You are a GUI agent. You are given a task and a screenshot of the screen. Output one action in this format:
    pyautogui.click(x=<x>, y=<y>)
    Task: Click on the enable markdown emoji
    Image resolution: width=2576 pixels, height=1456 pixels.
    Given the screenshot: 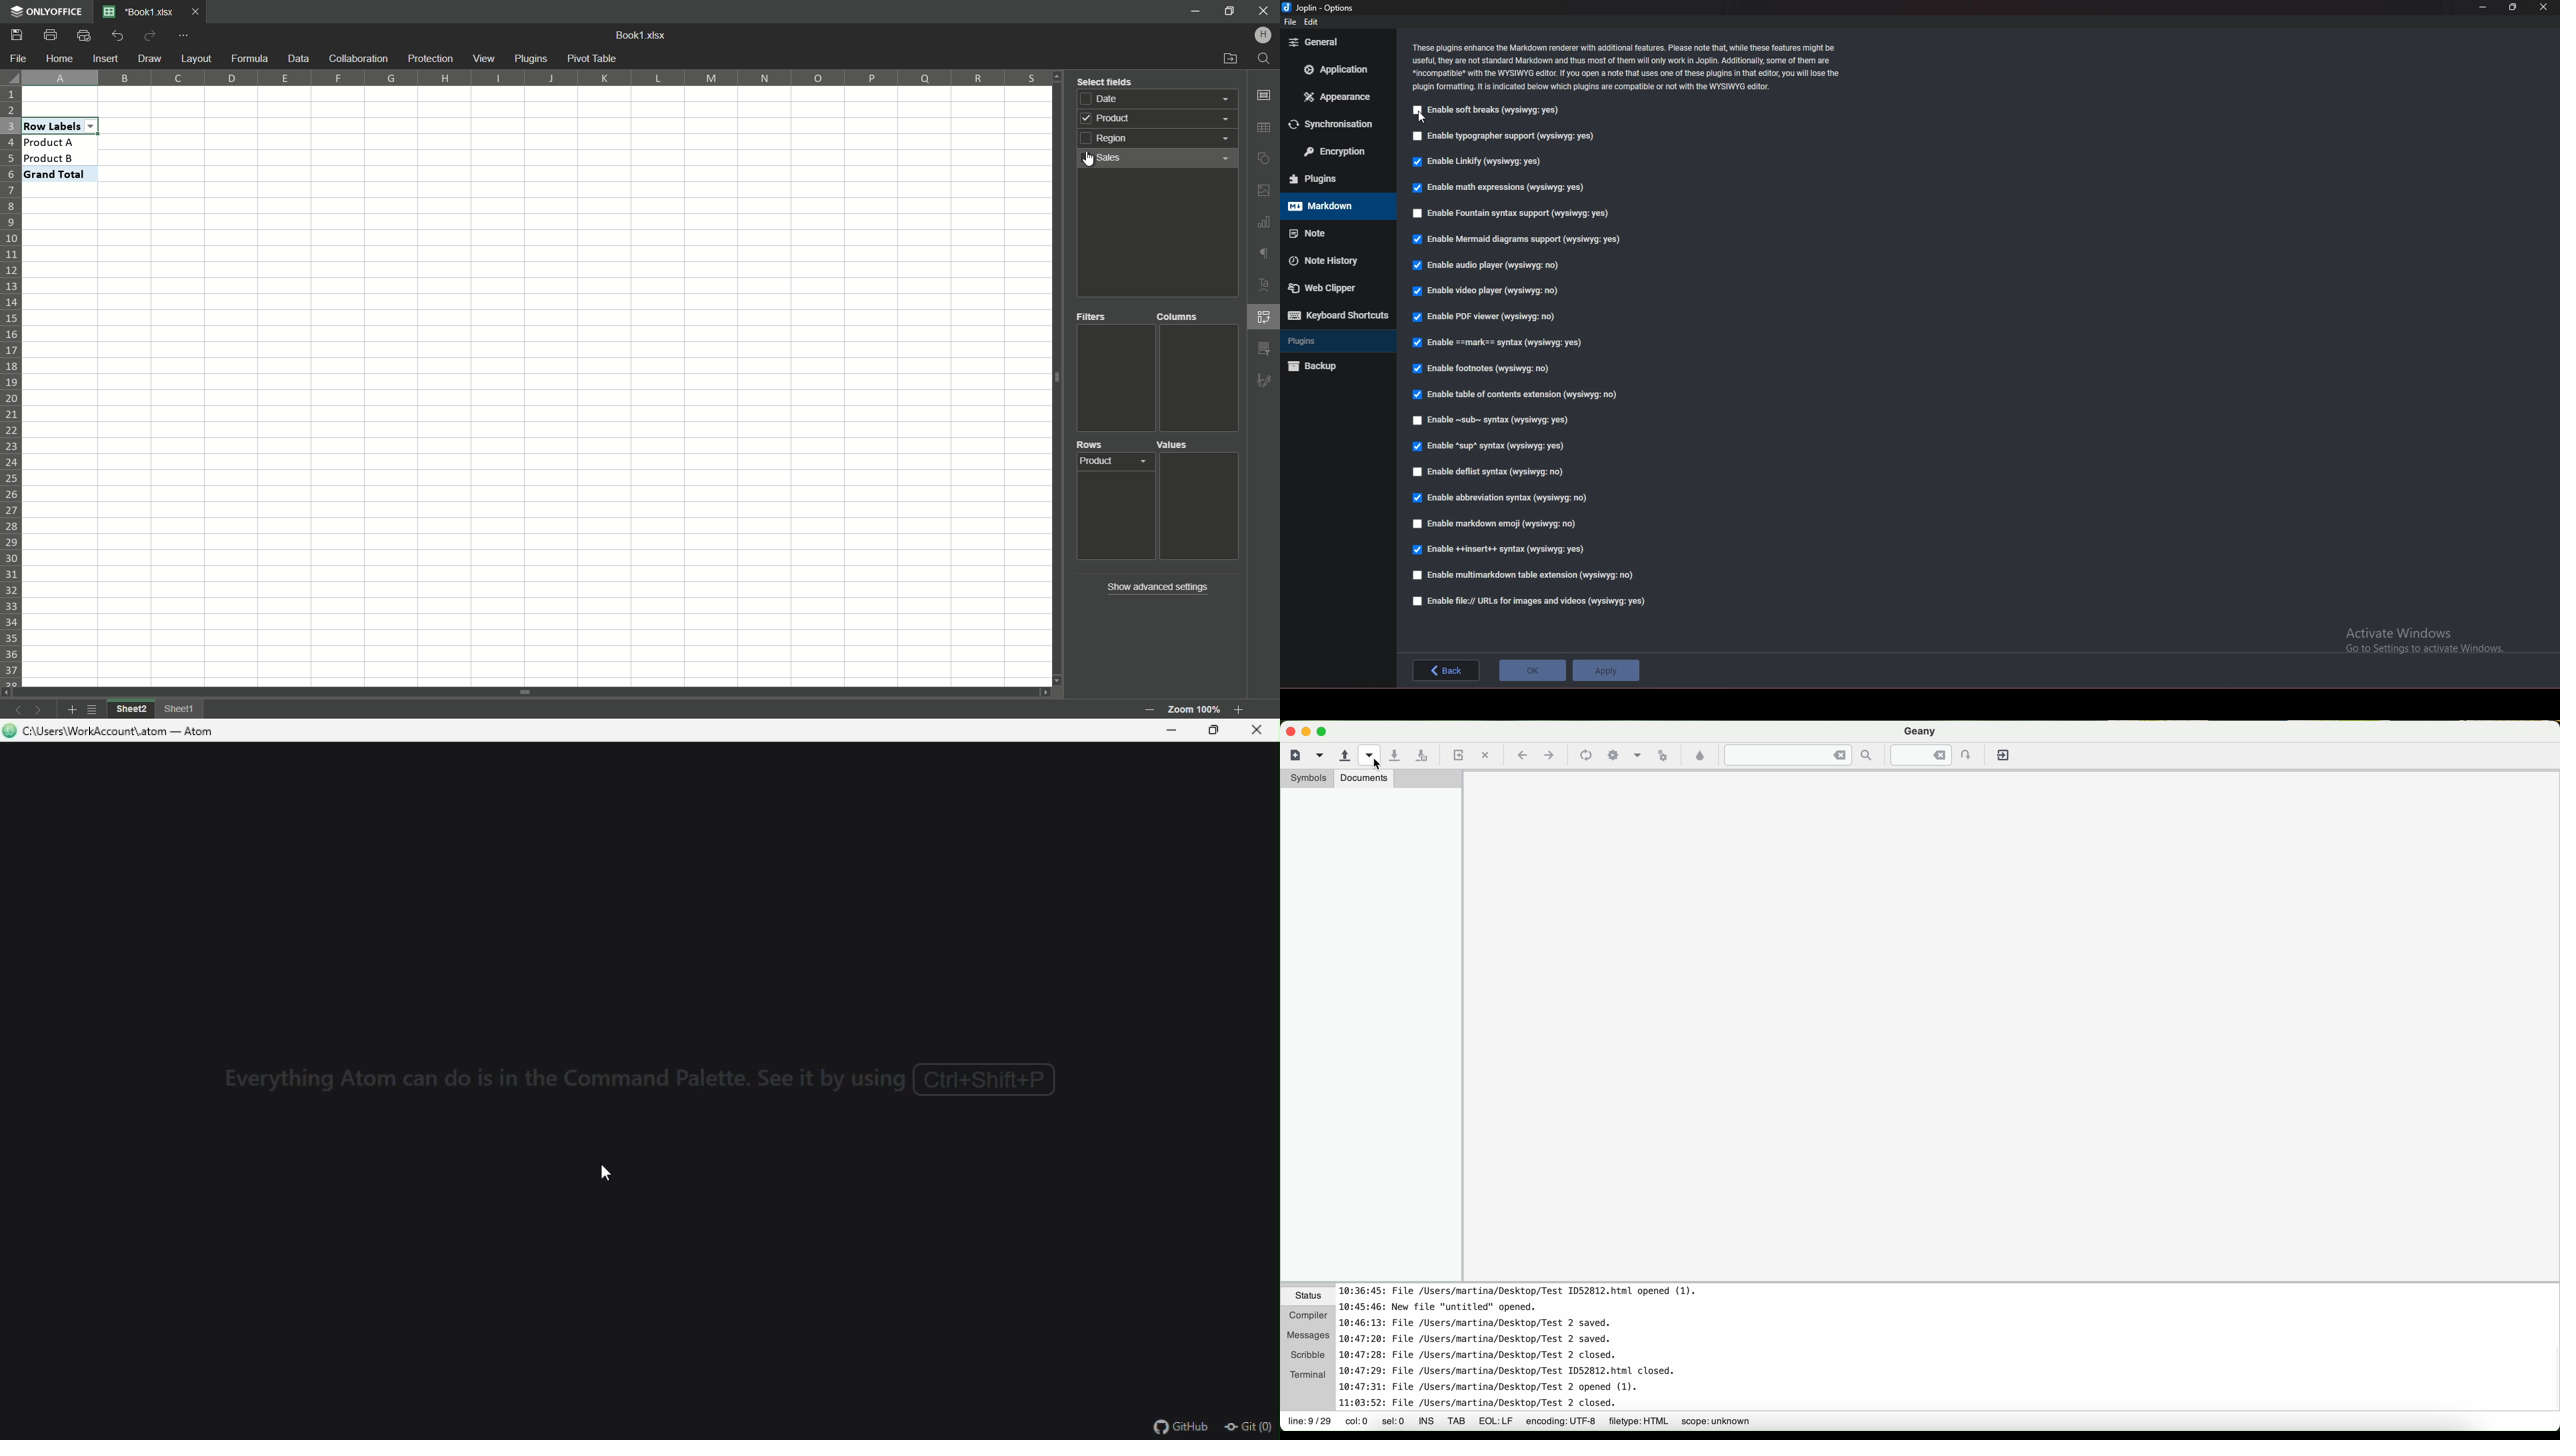 What is the action you would take?
    pyautogui.click(x=1496, y=525)
    